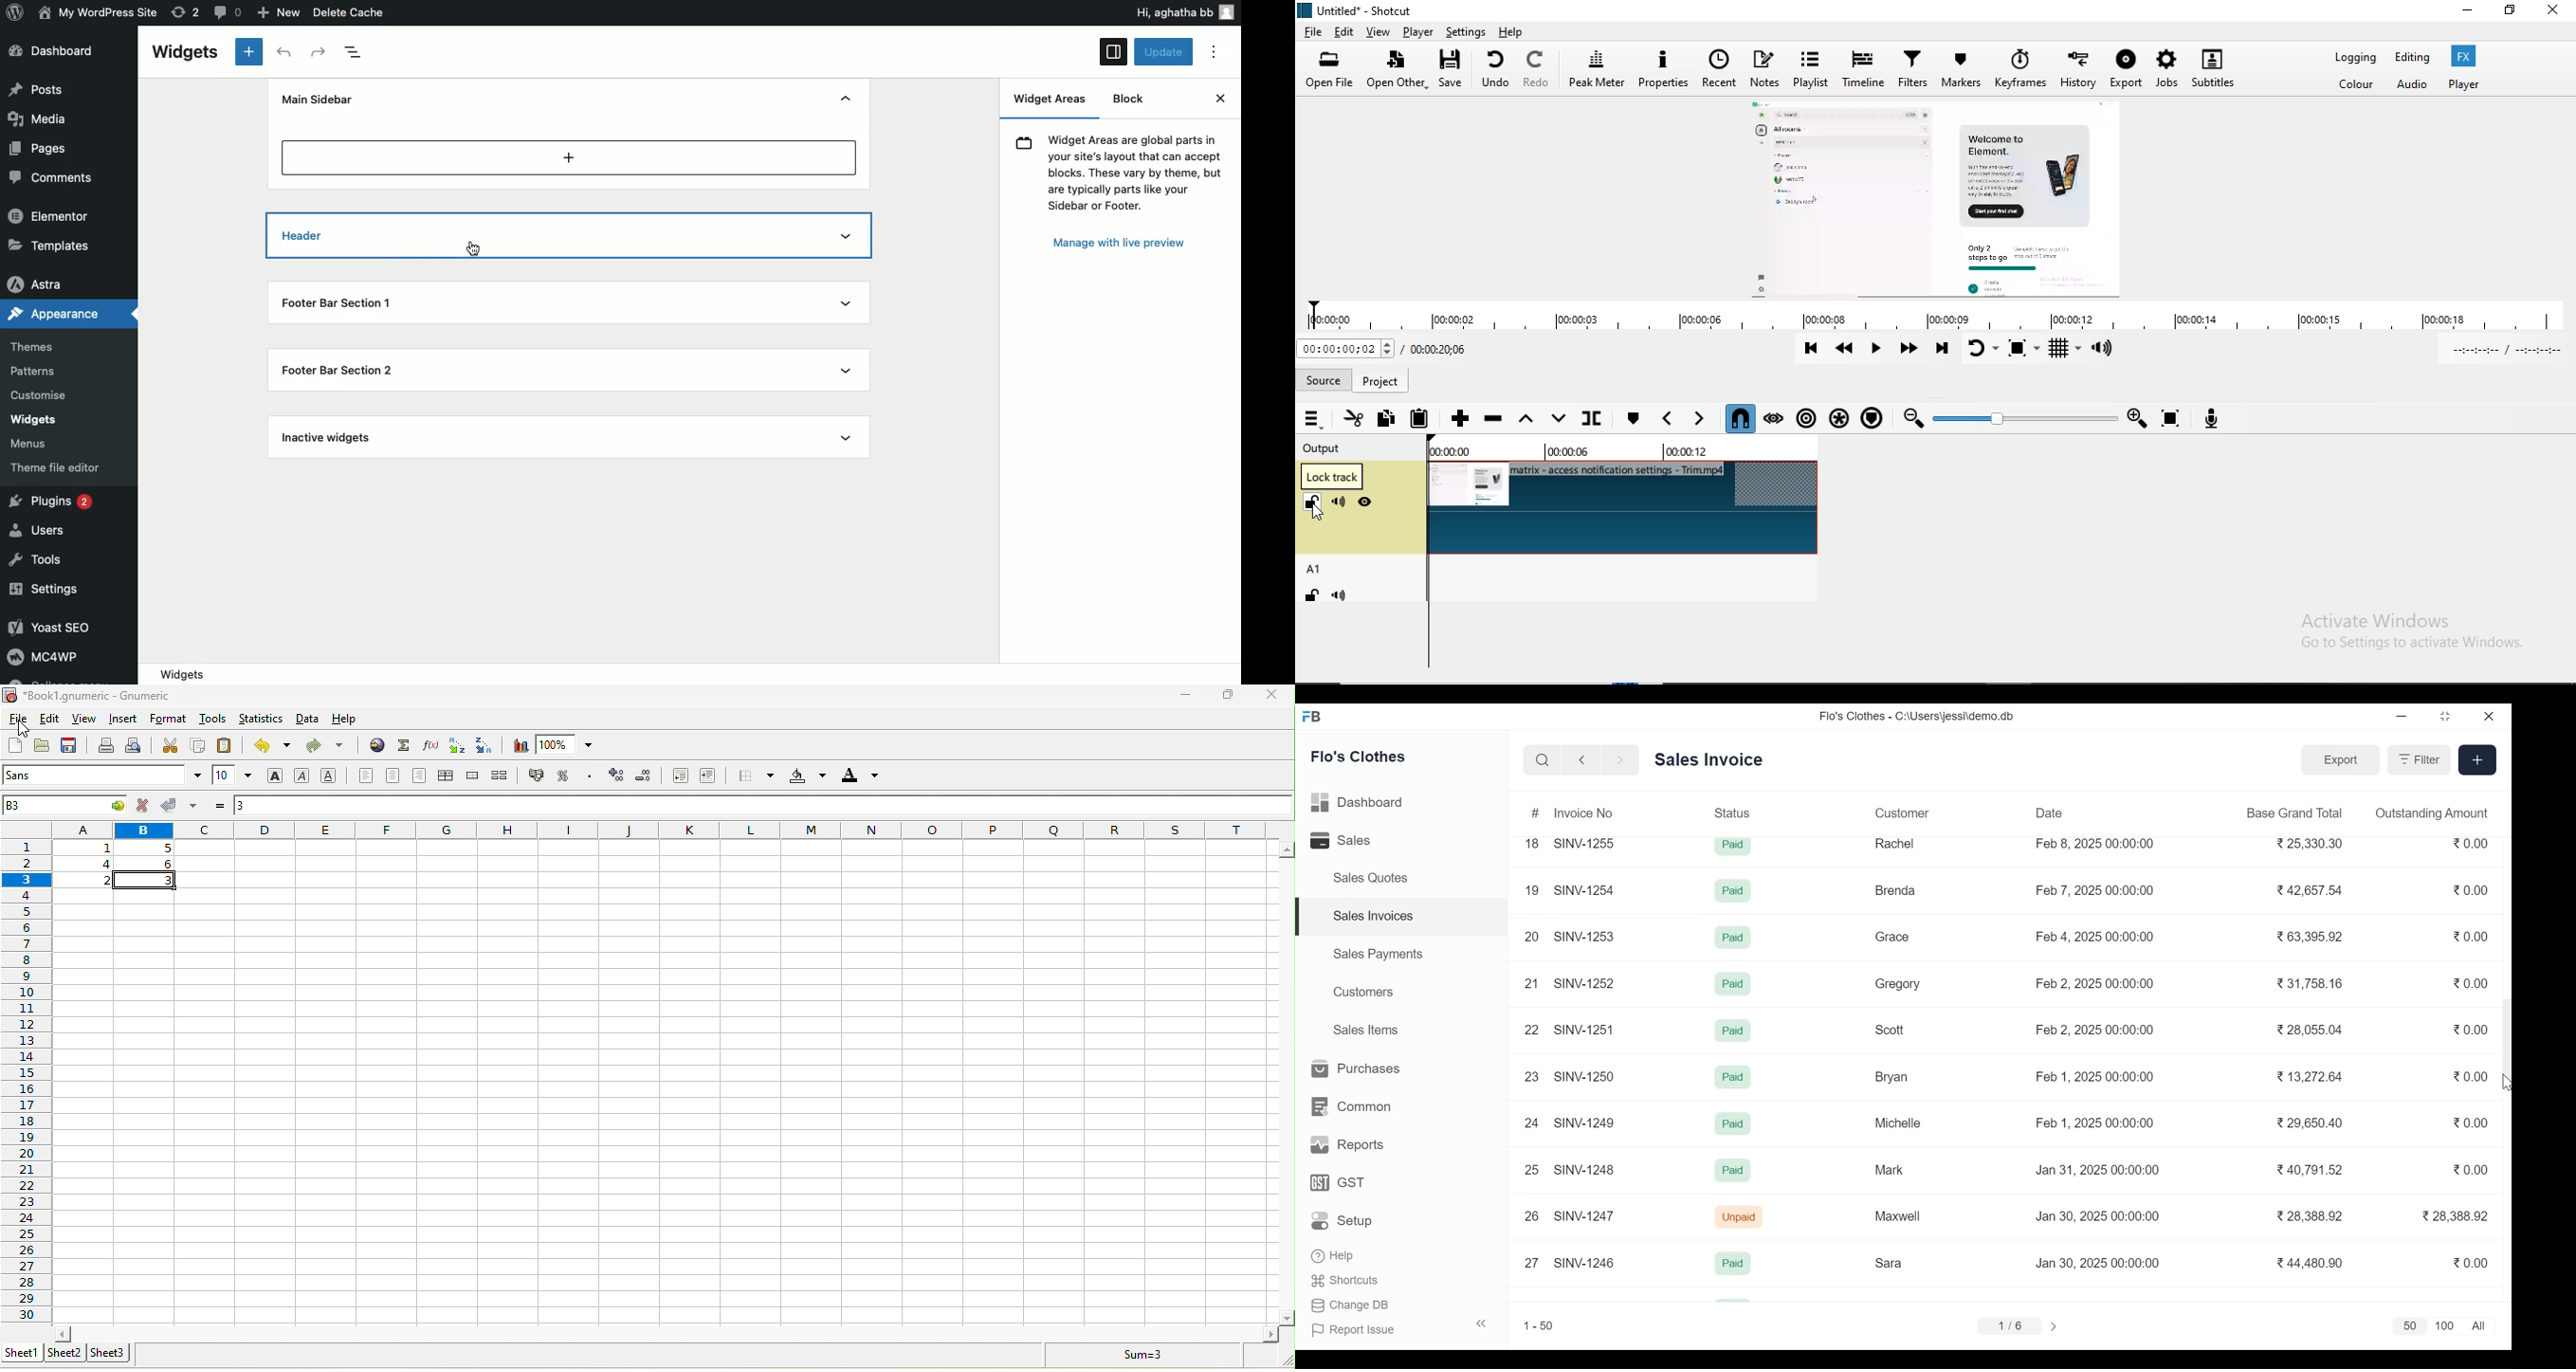  I want to click on Feb 7, 2025 00:00:00, so click(2095, 890).